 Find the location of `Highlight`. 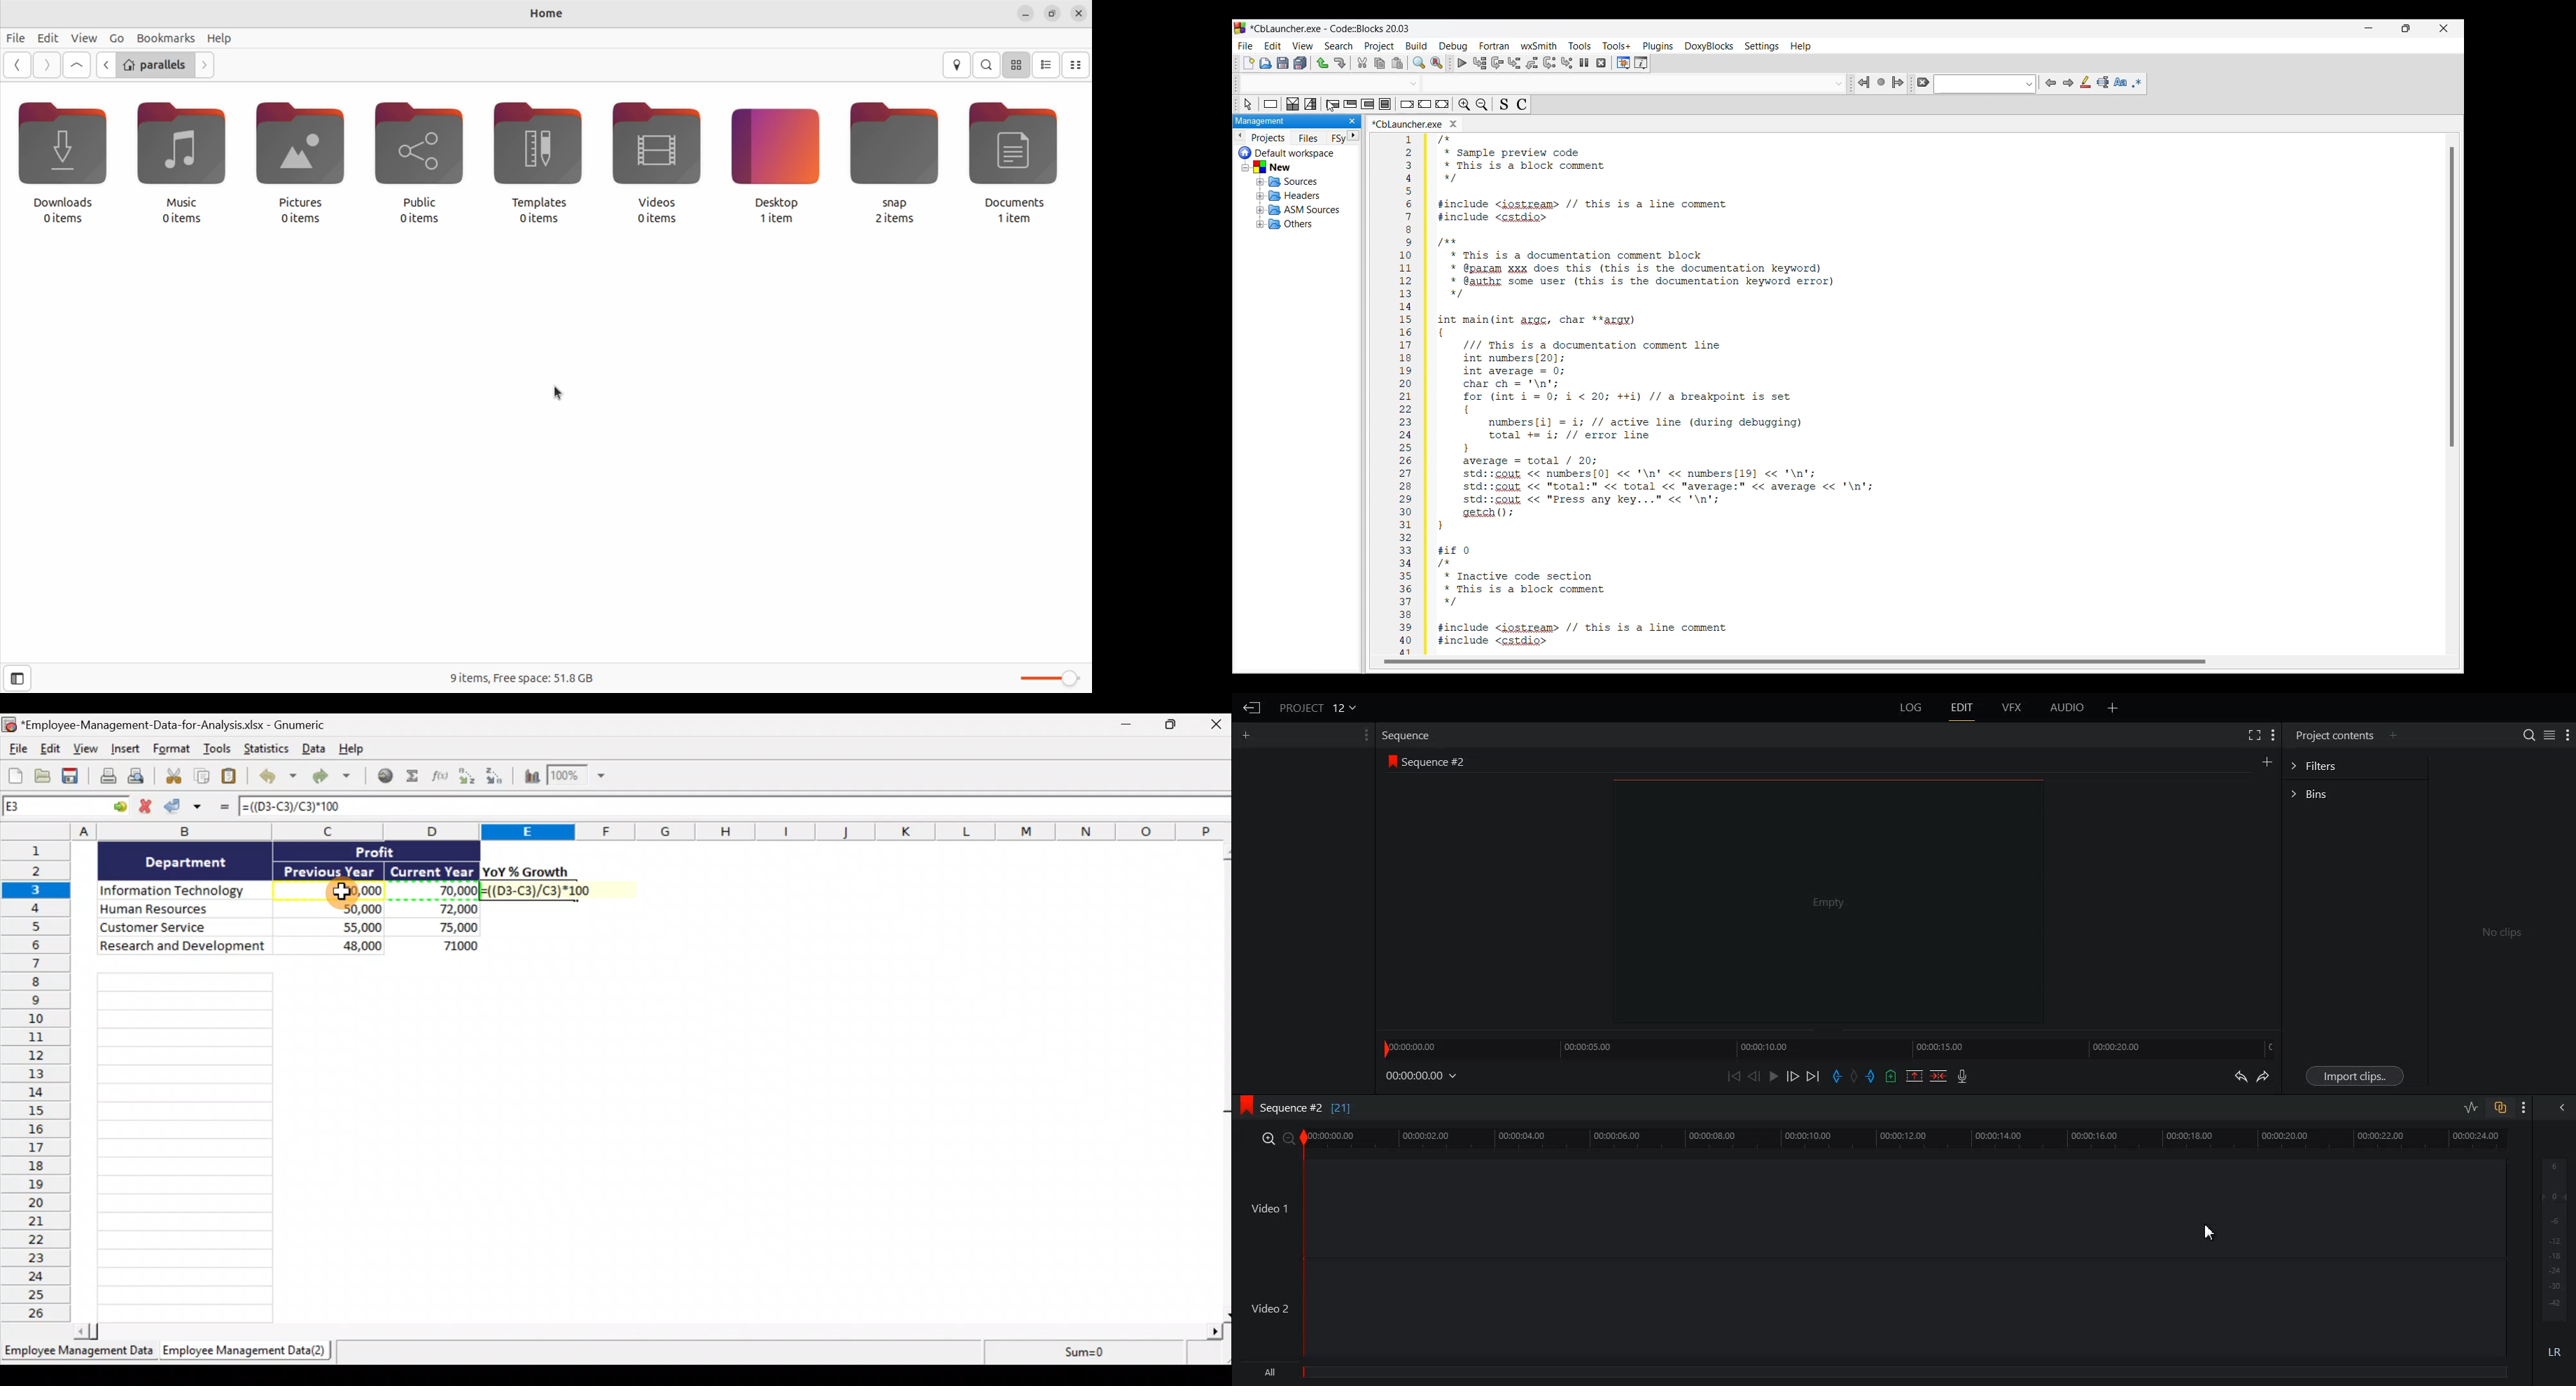

Highlight is located at coordinates (2085, 82).